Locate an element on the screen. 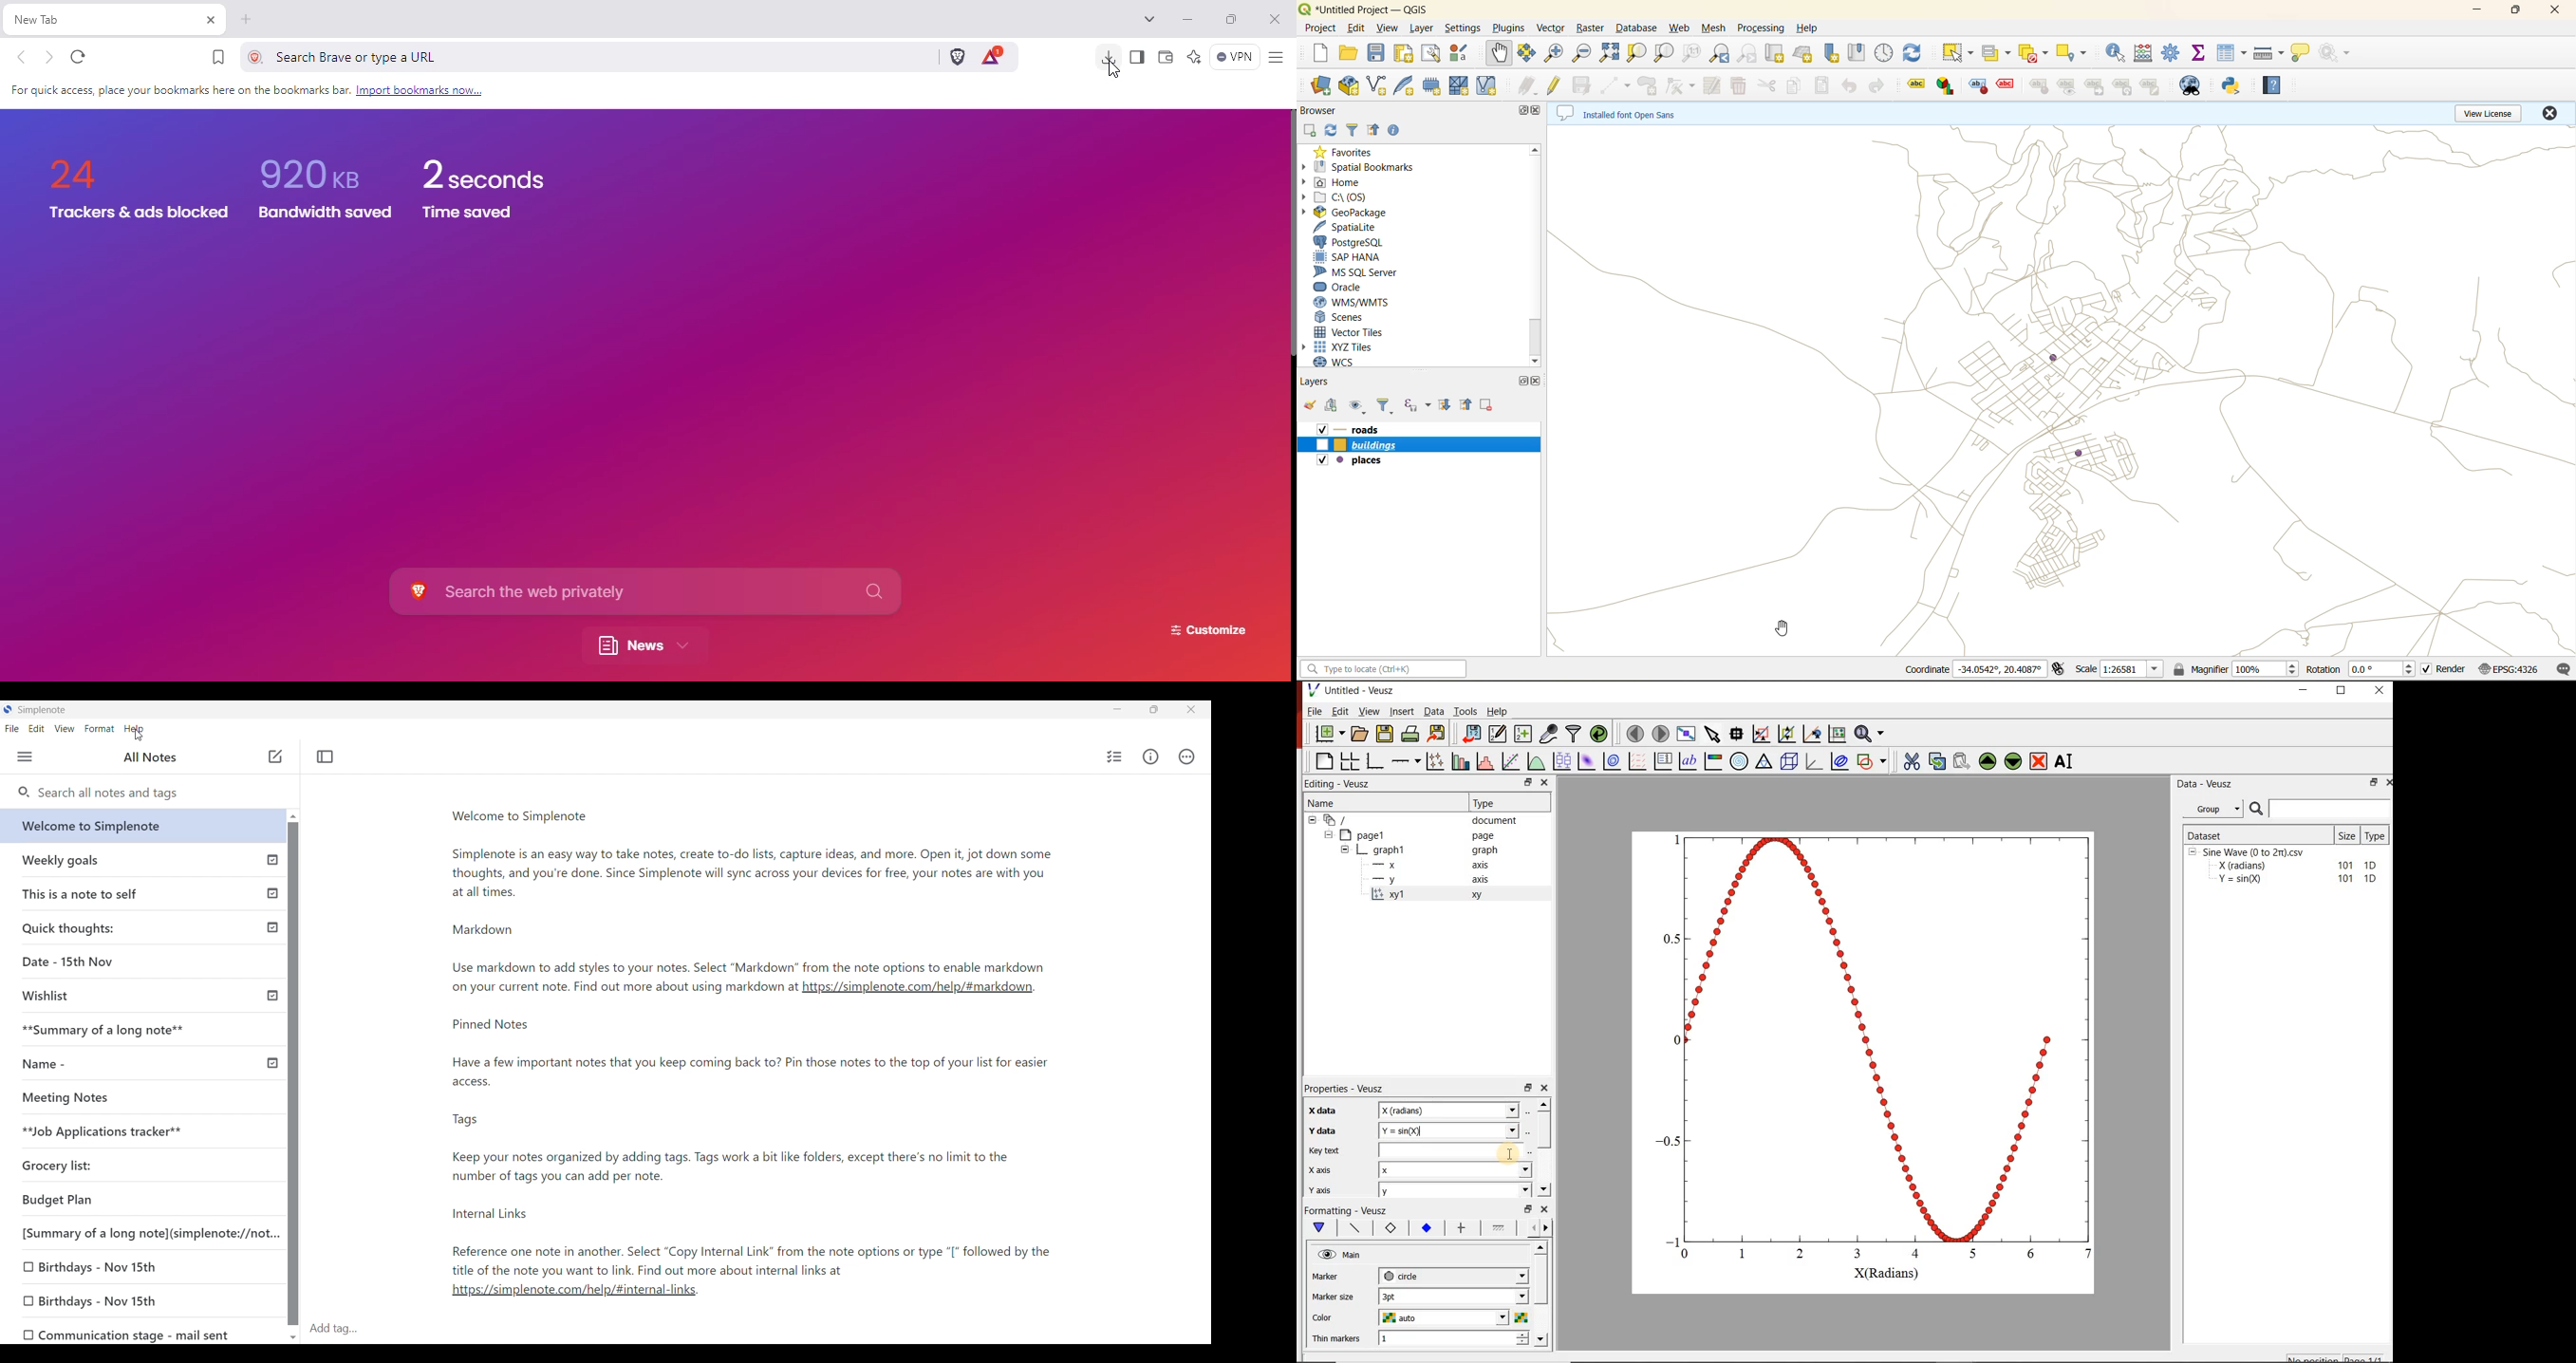 The image size is (2576, 1372). manage map is located at coordinates (1357, 405).